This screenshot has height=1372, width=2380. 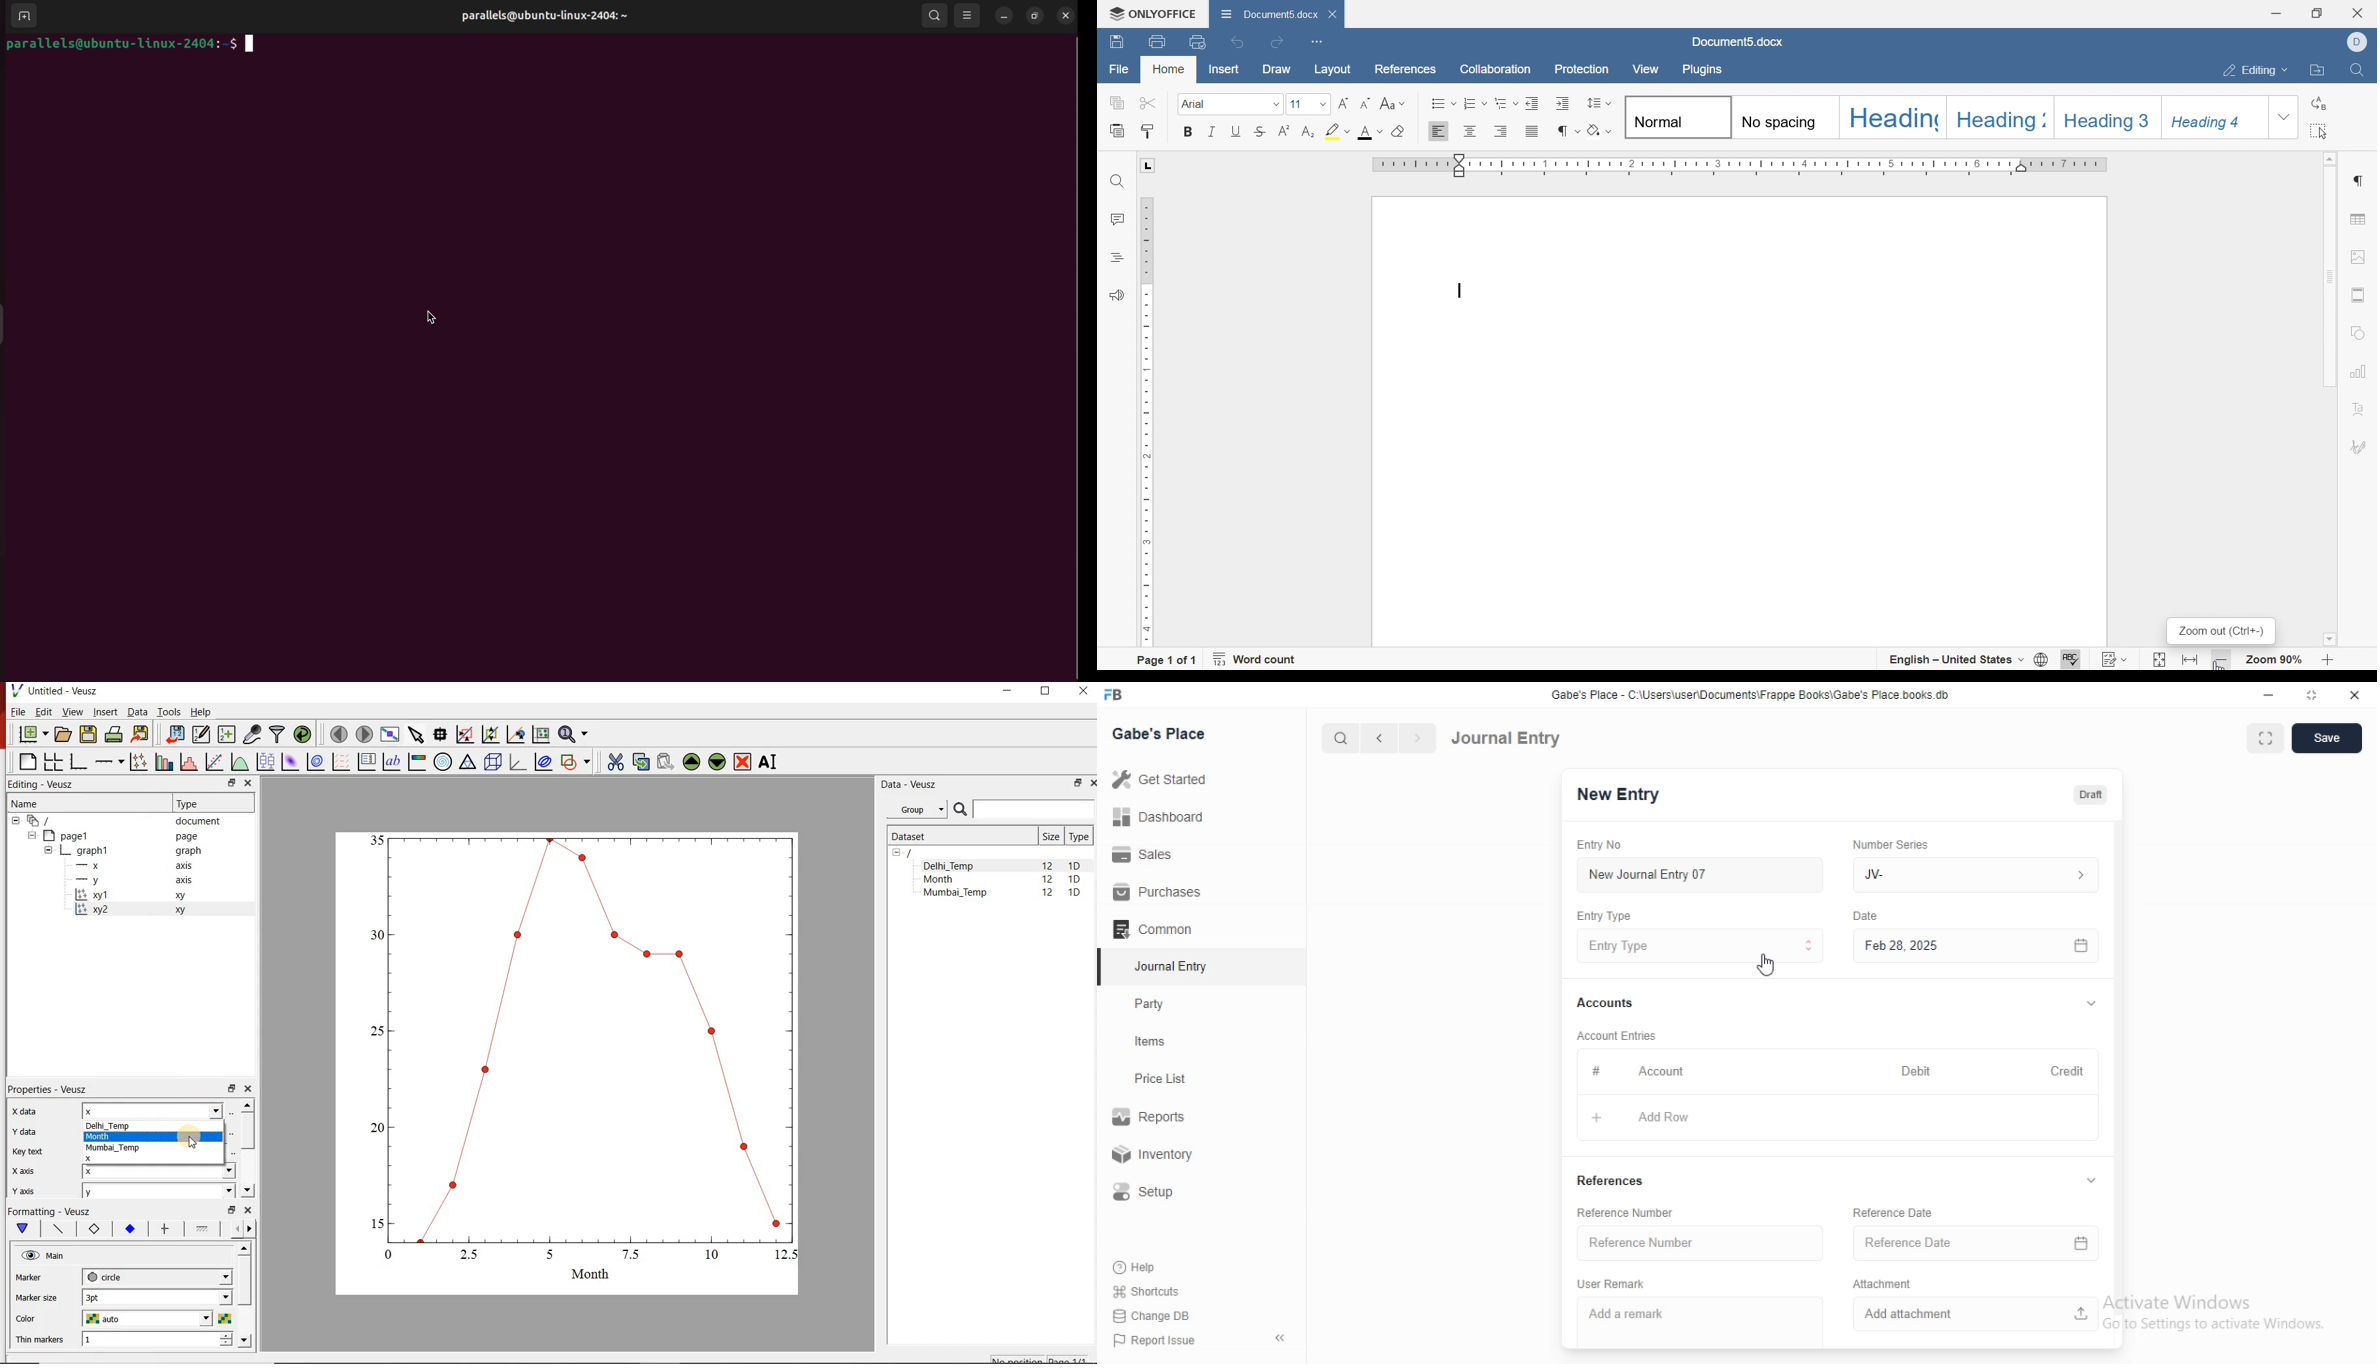 What do you see at coordinates (1138, 1267) in the screenshot?
I see `Help` at bounding box center [1138, 1267].